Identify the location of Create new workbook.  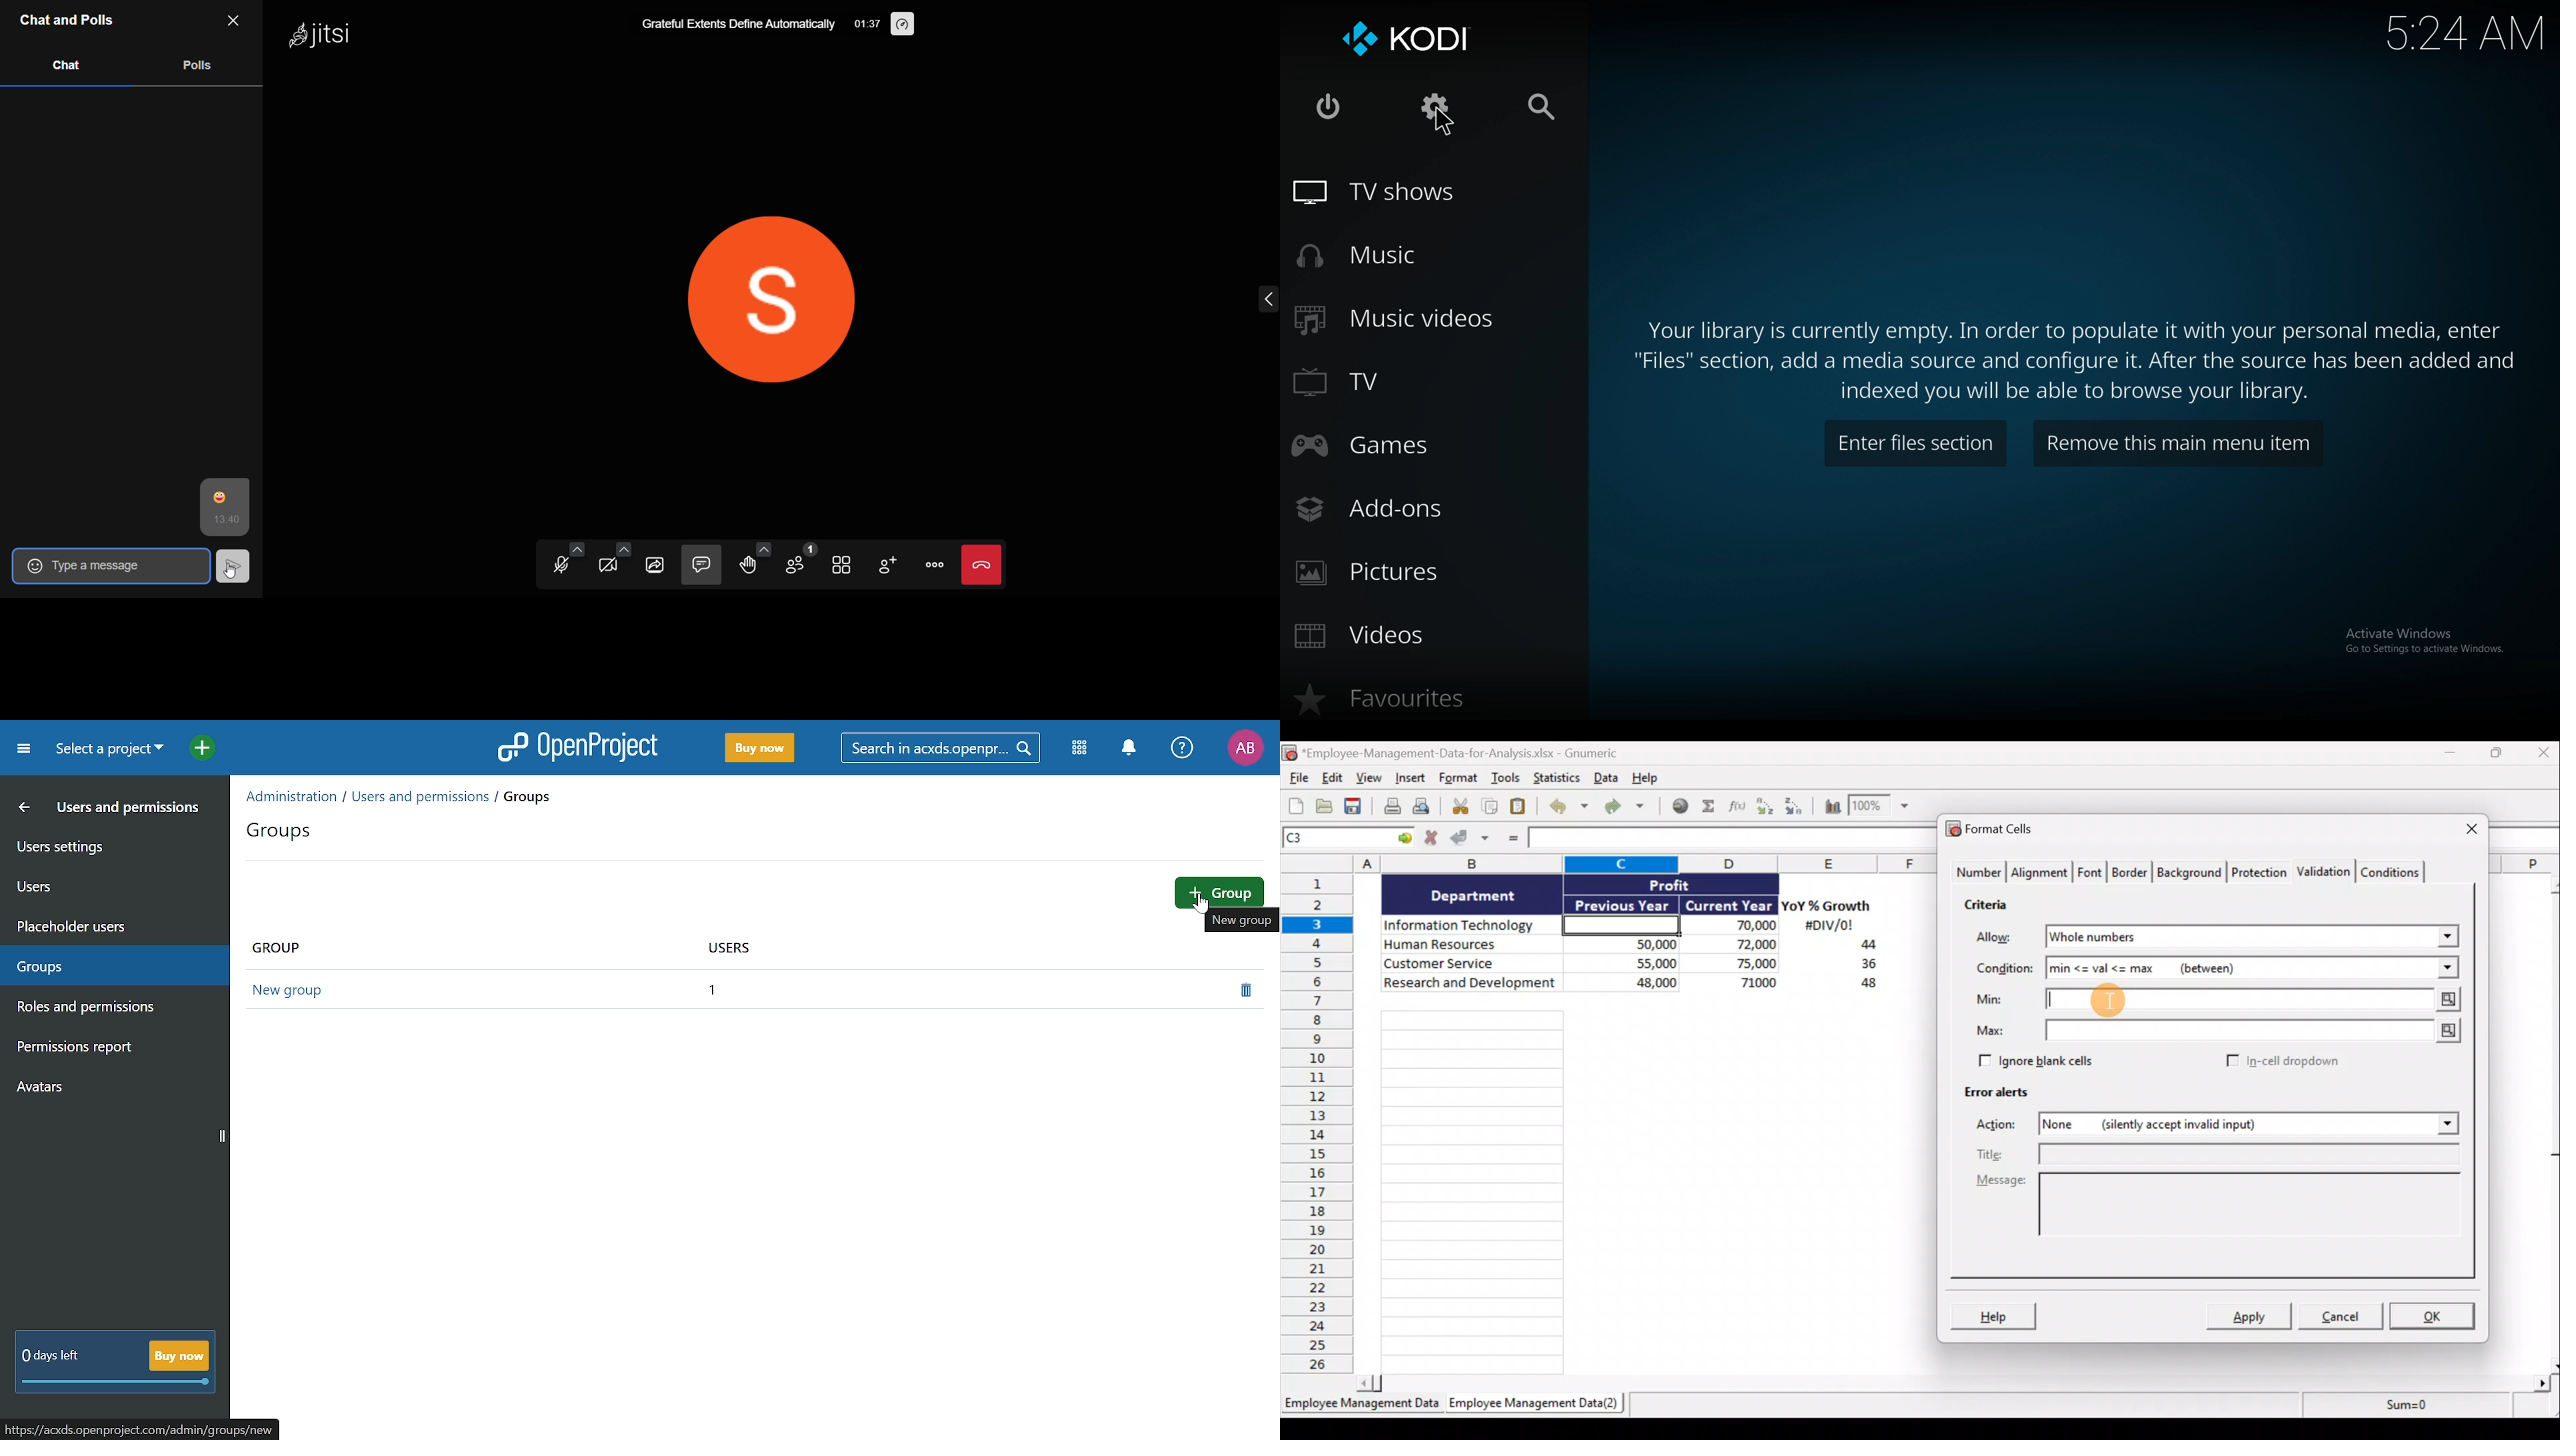
(1296, 805).